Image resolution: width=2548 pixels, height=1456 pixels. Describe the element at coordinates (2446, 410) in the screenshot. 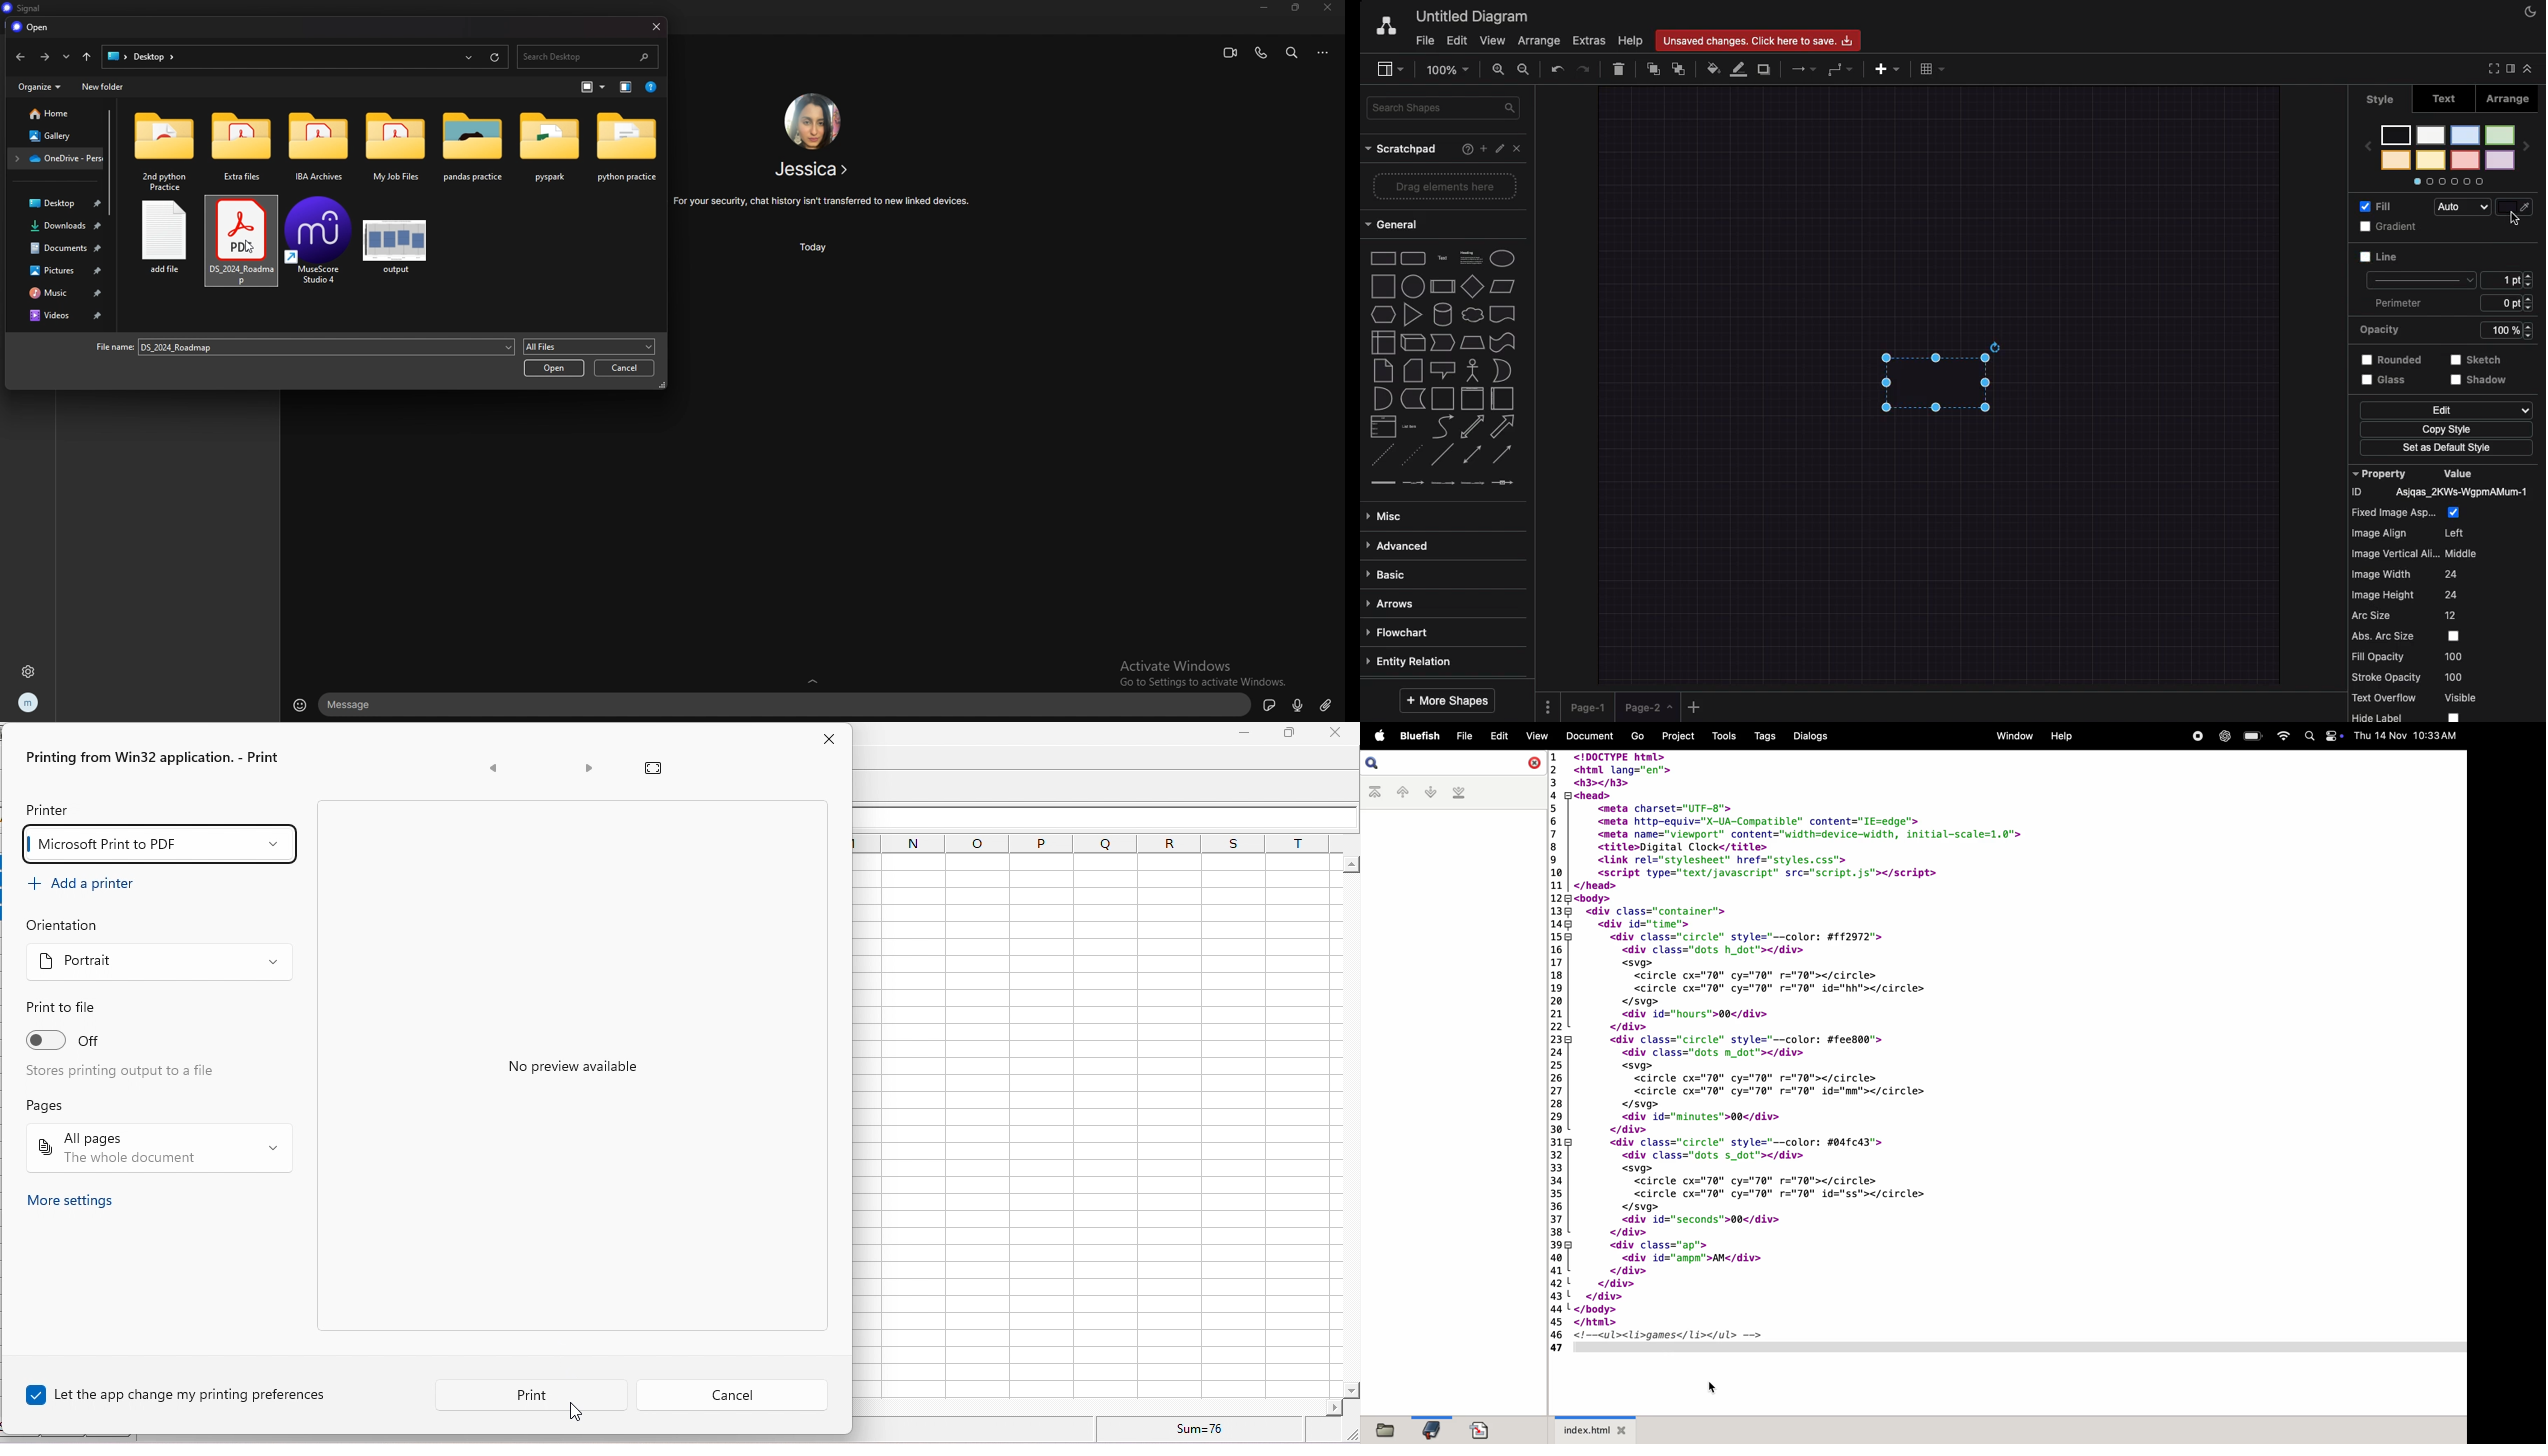

I see `Edit` at that location.